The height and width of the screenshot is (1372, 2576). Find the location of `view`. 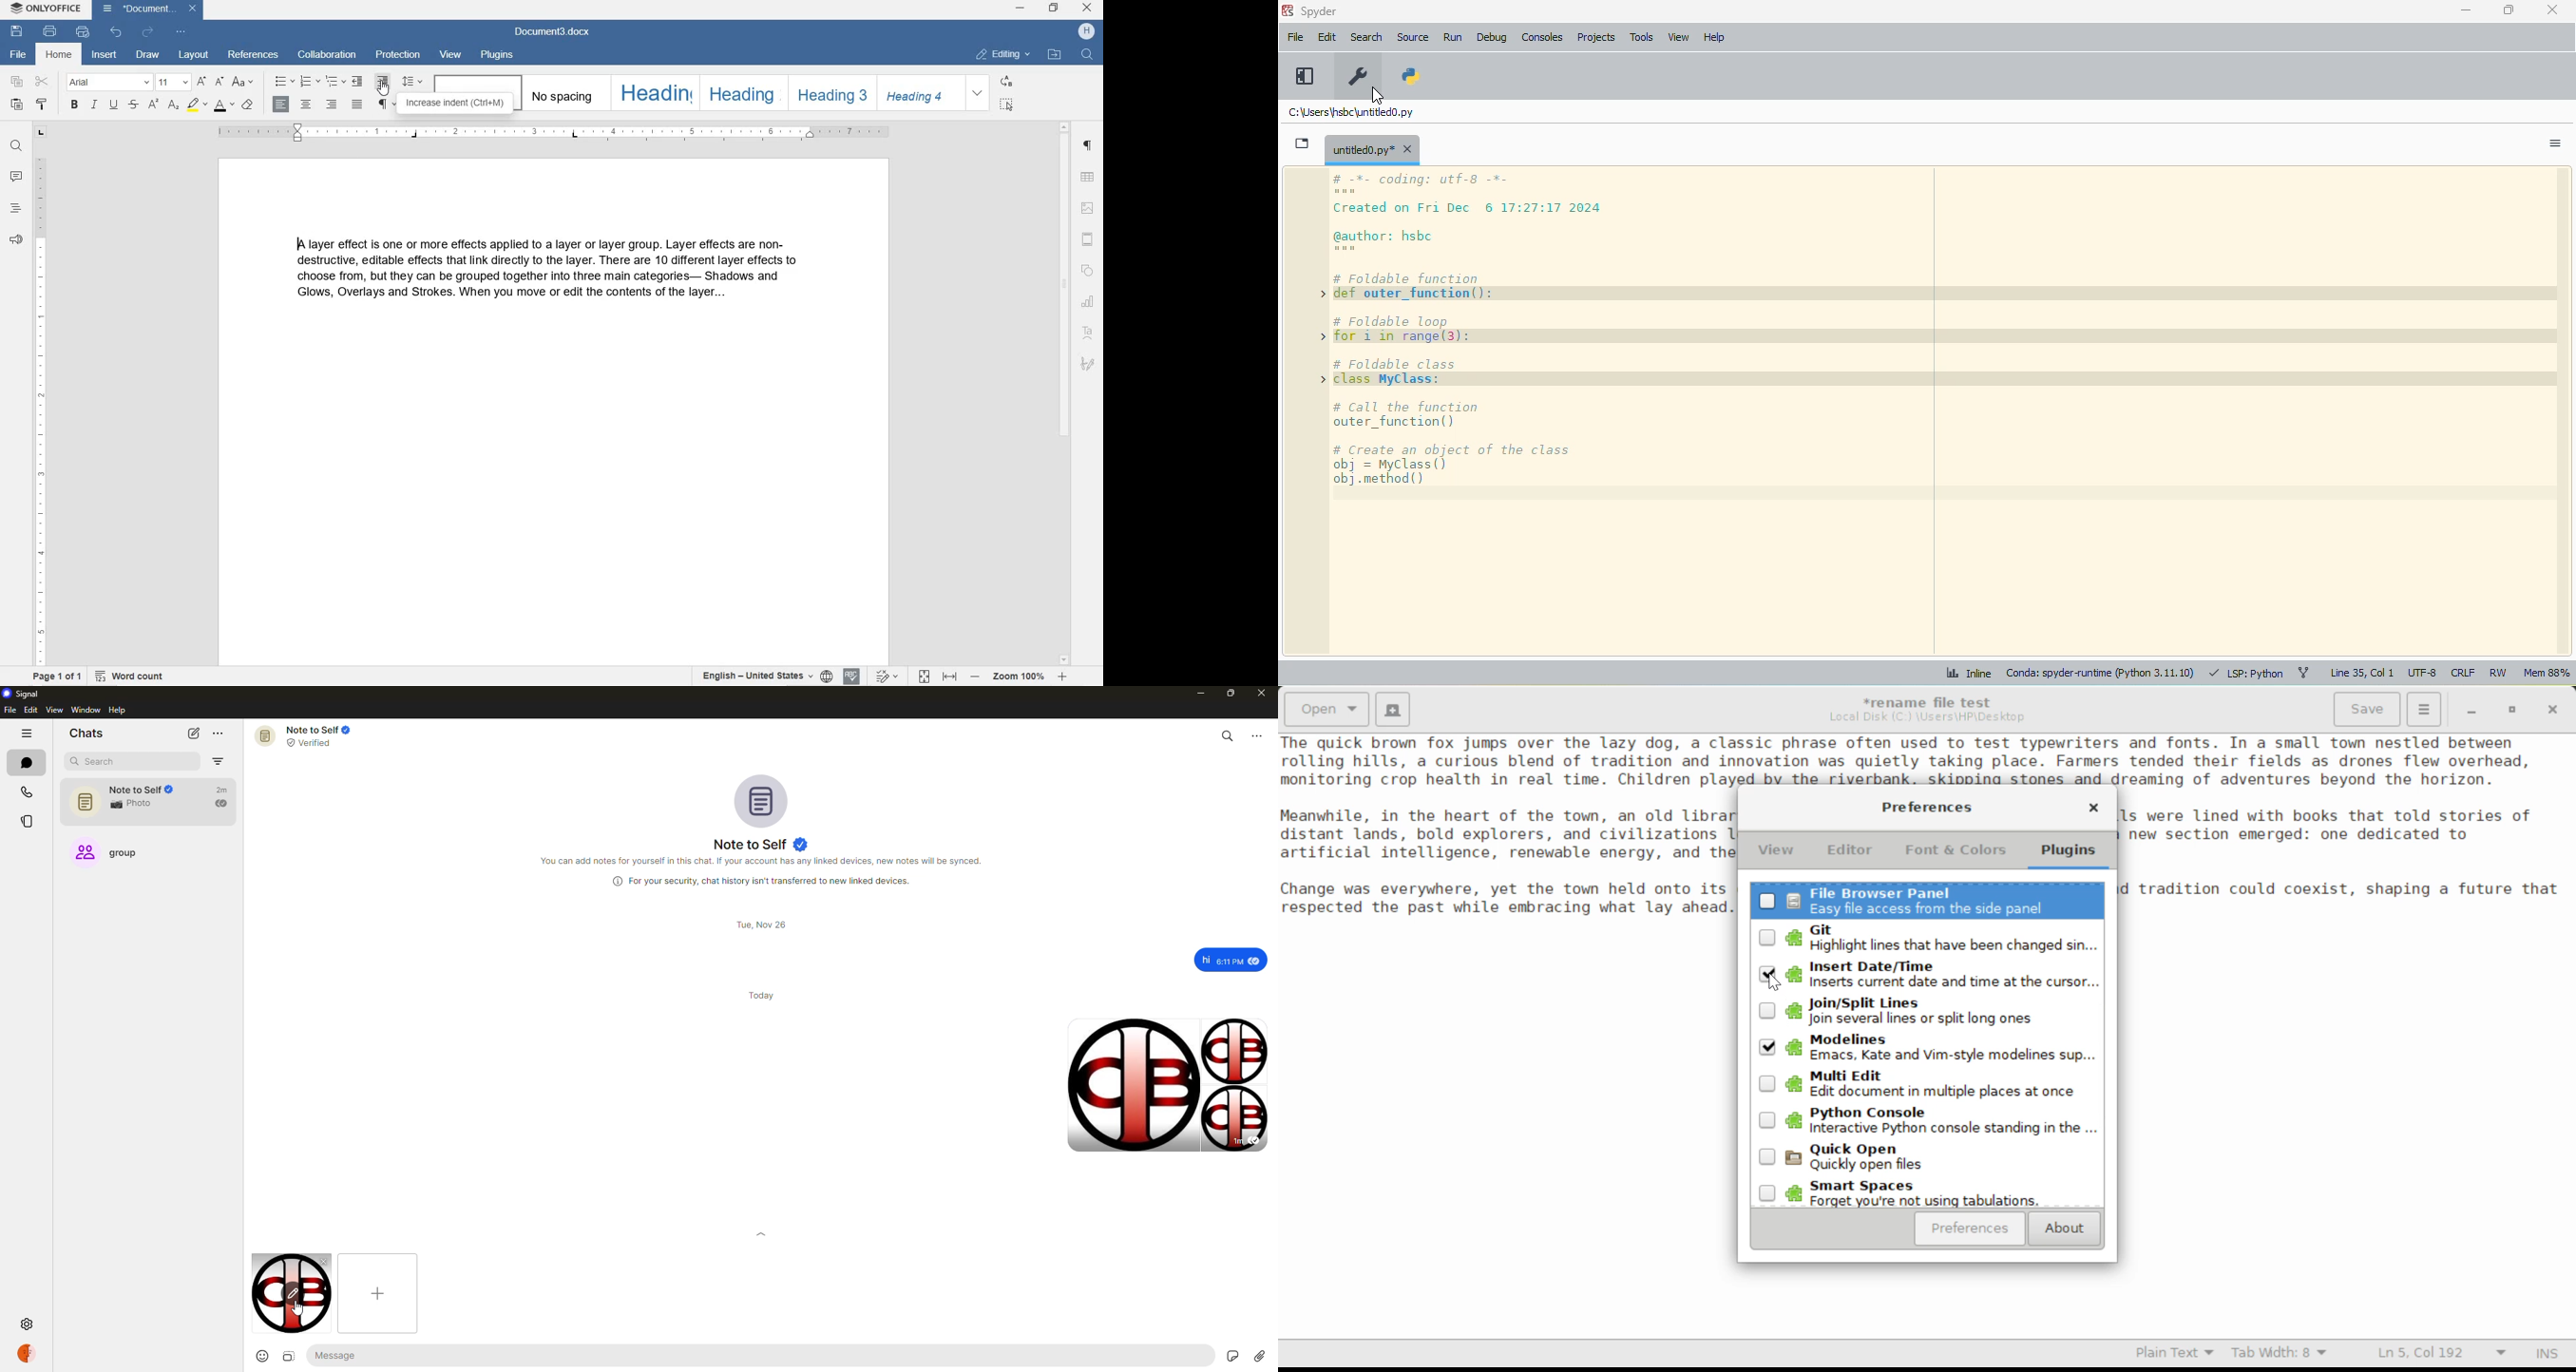

view is located at coordinates (1680, 37).